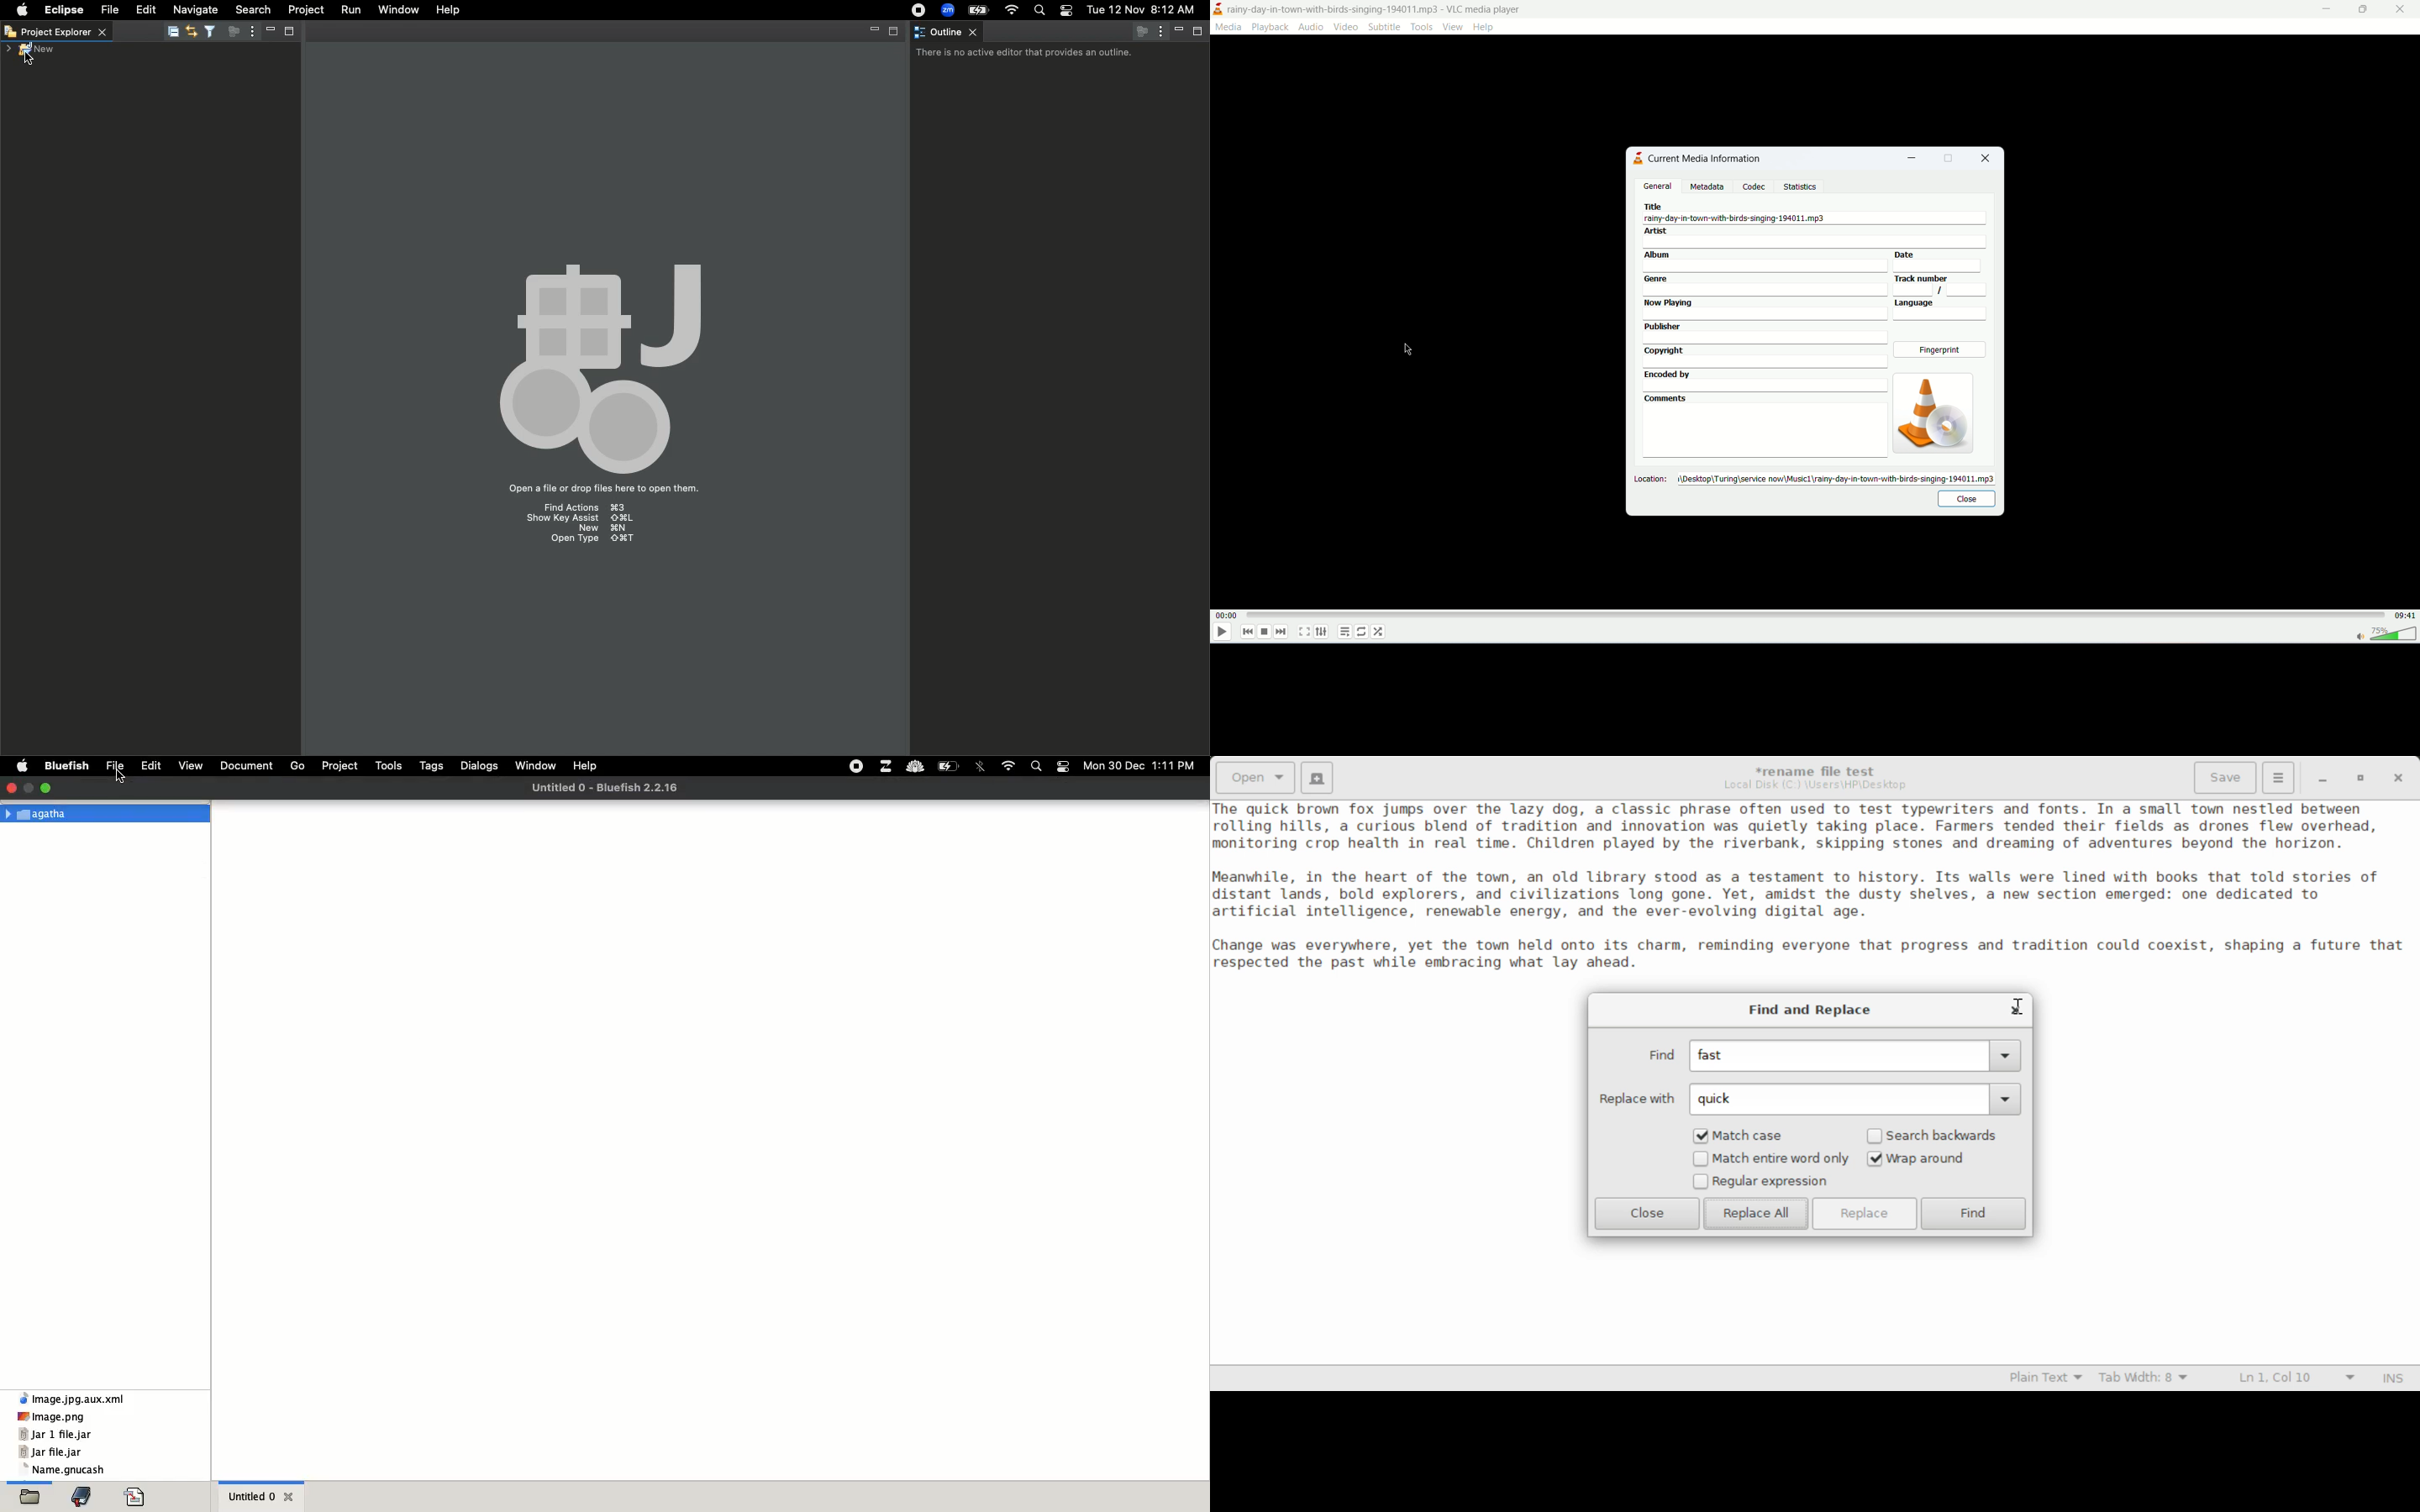 The image size is (2436, 1512). What do you see at coordinates (1936, 1159) in the screenshot?
I see `Wrap around` at bounding box center [1936, 1159].